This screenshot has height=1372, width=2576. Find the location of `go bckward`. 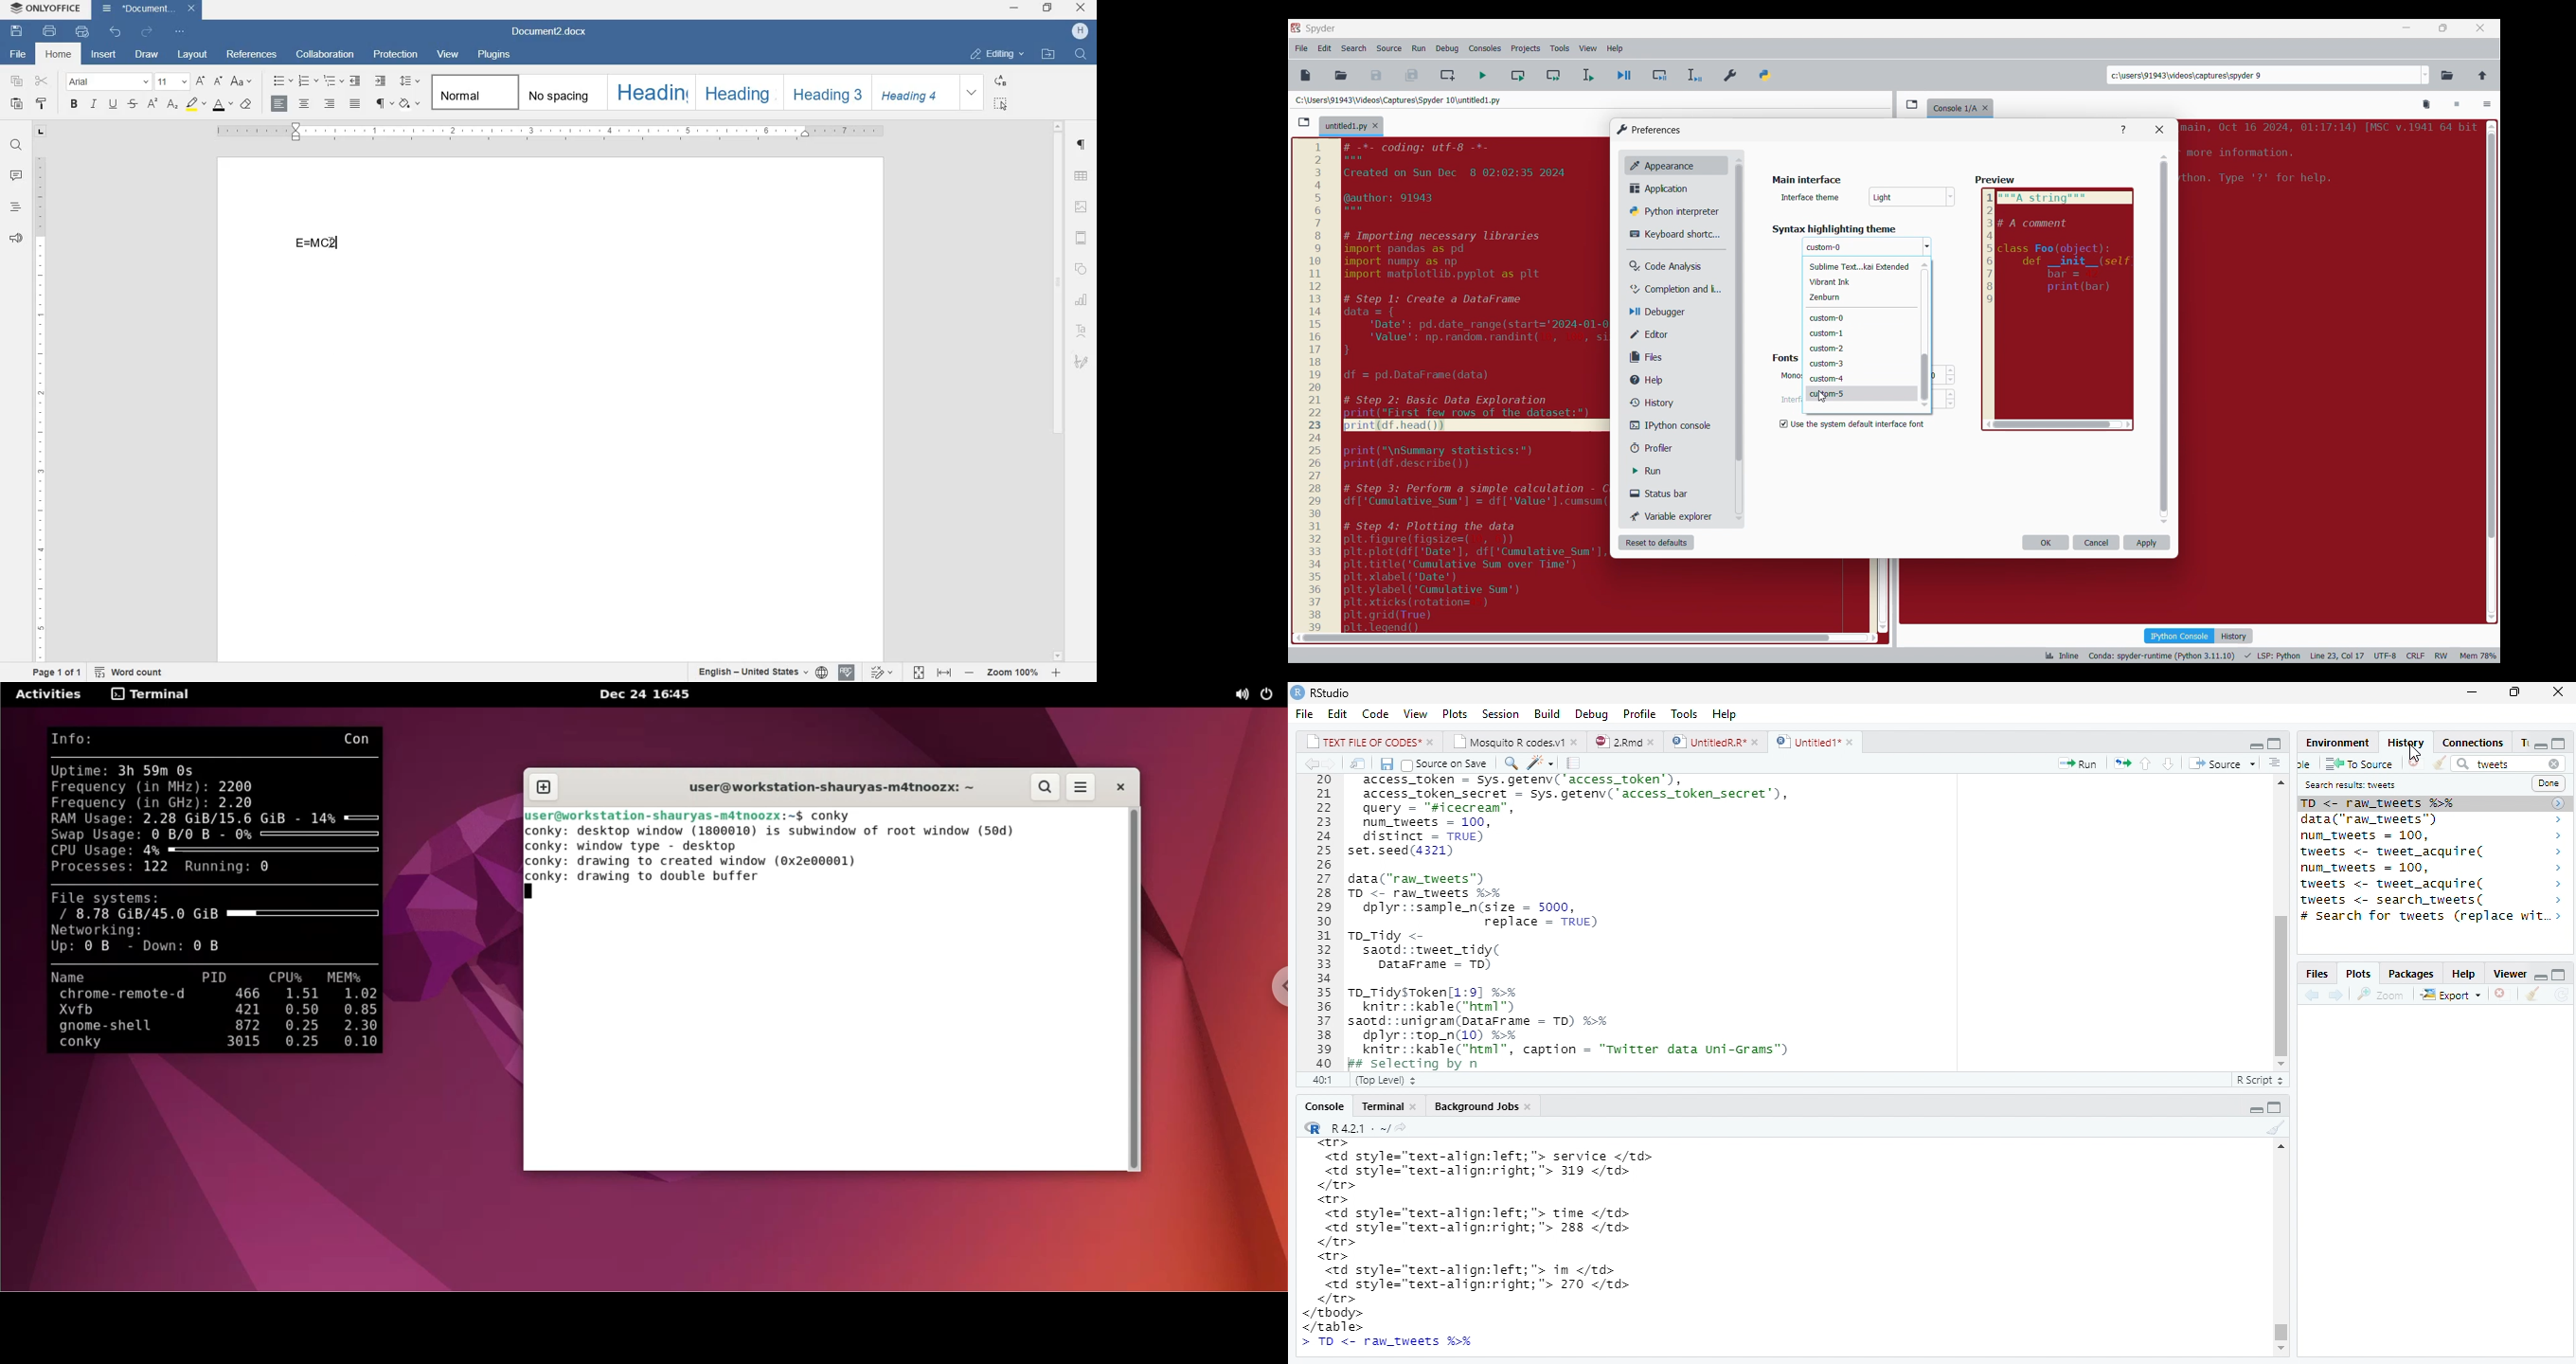

go bckward is located at coordinates (1318, 763).